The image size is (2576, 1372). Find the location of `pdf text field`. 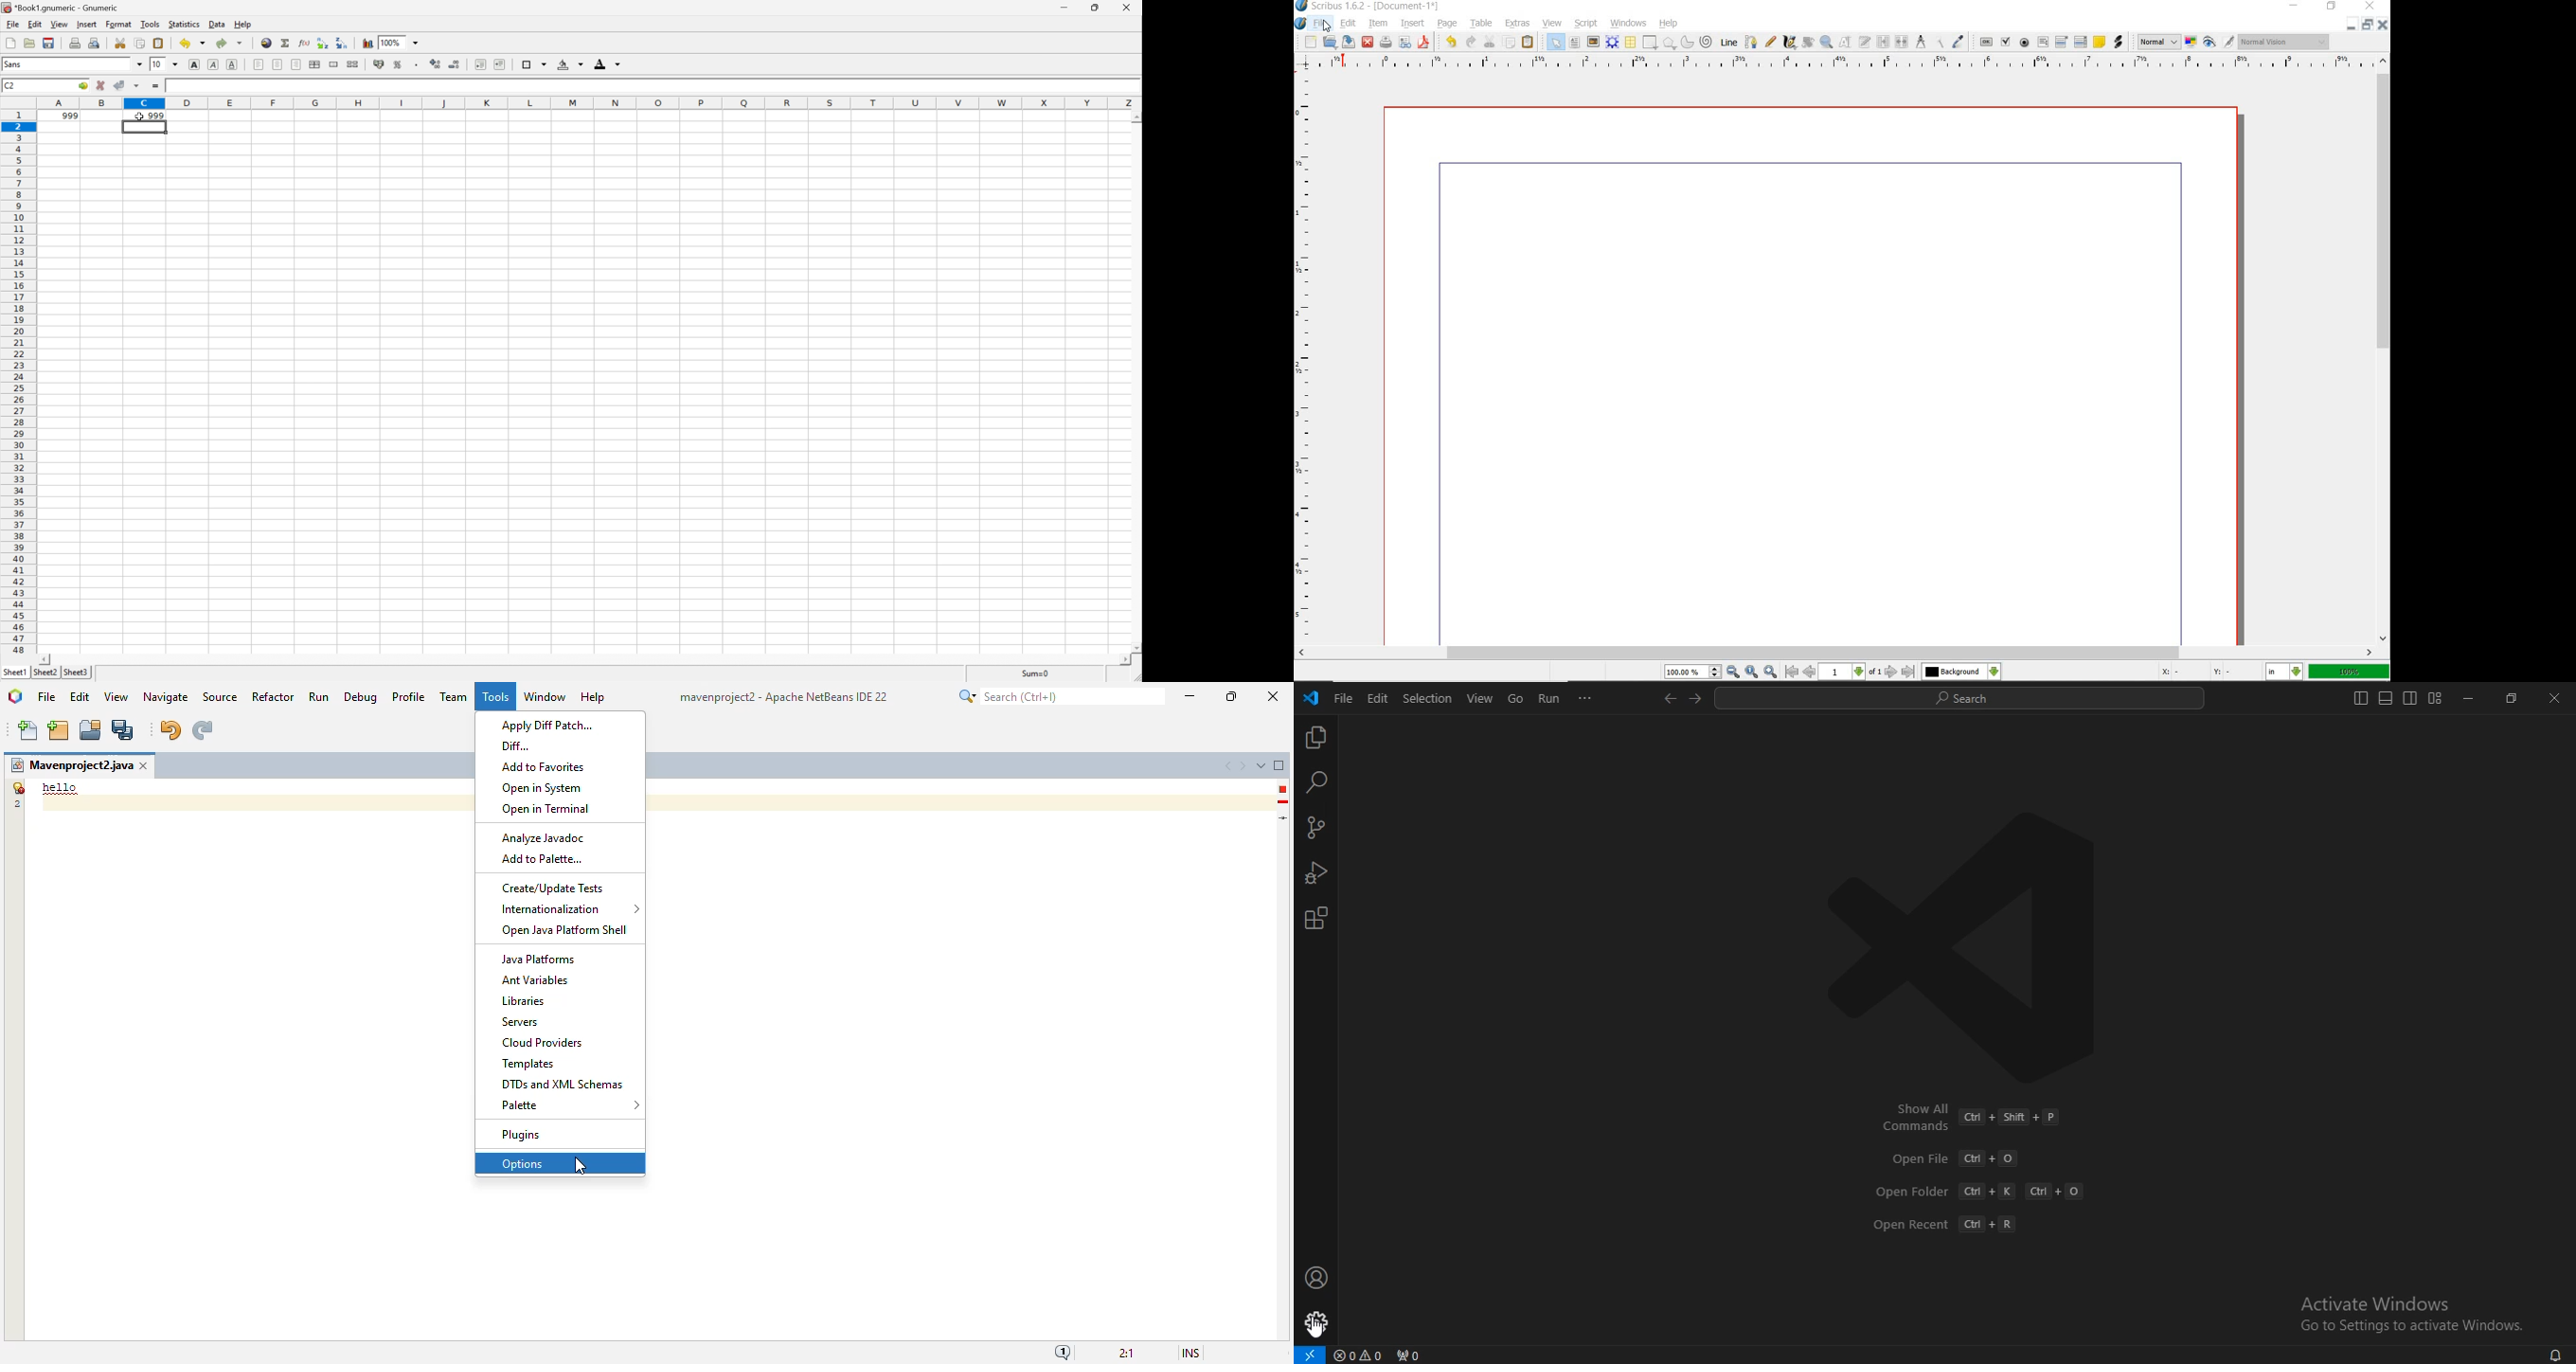

pdf text field is located at coordinates (2043, 42).